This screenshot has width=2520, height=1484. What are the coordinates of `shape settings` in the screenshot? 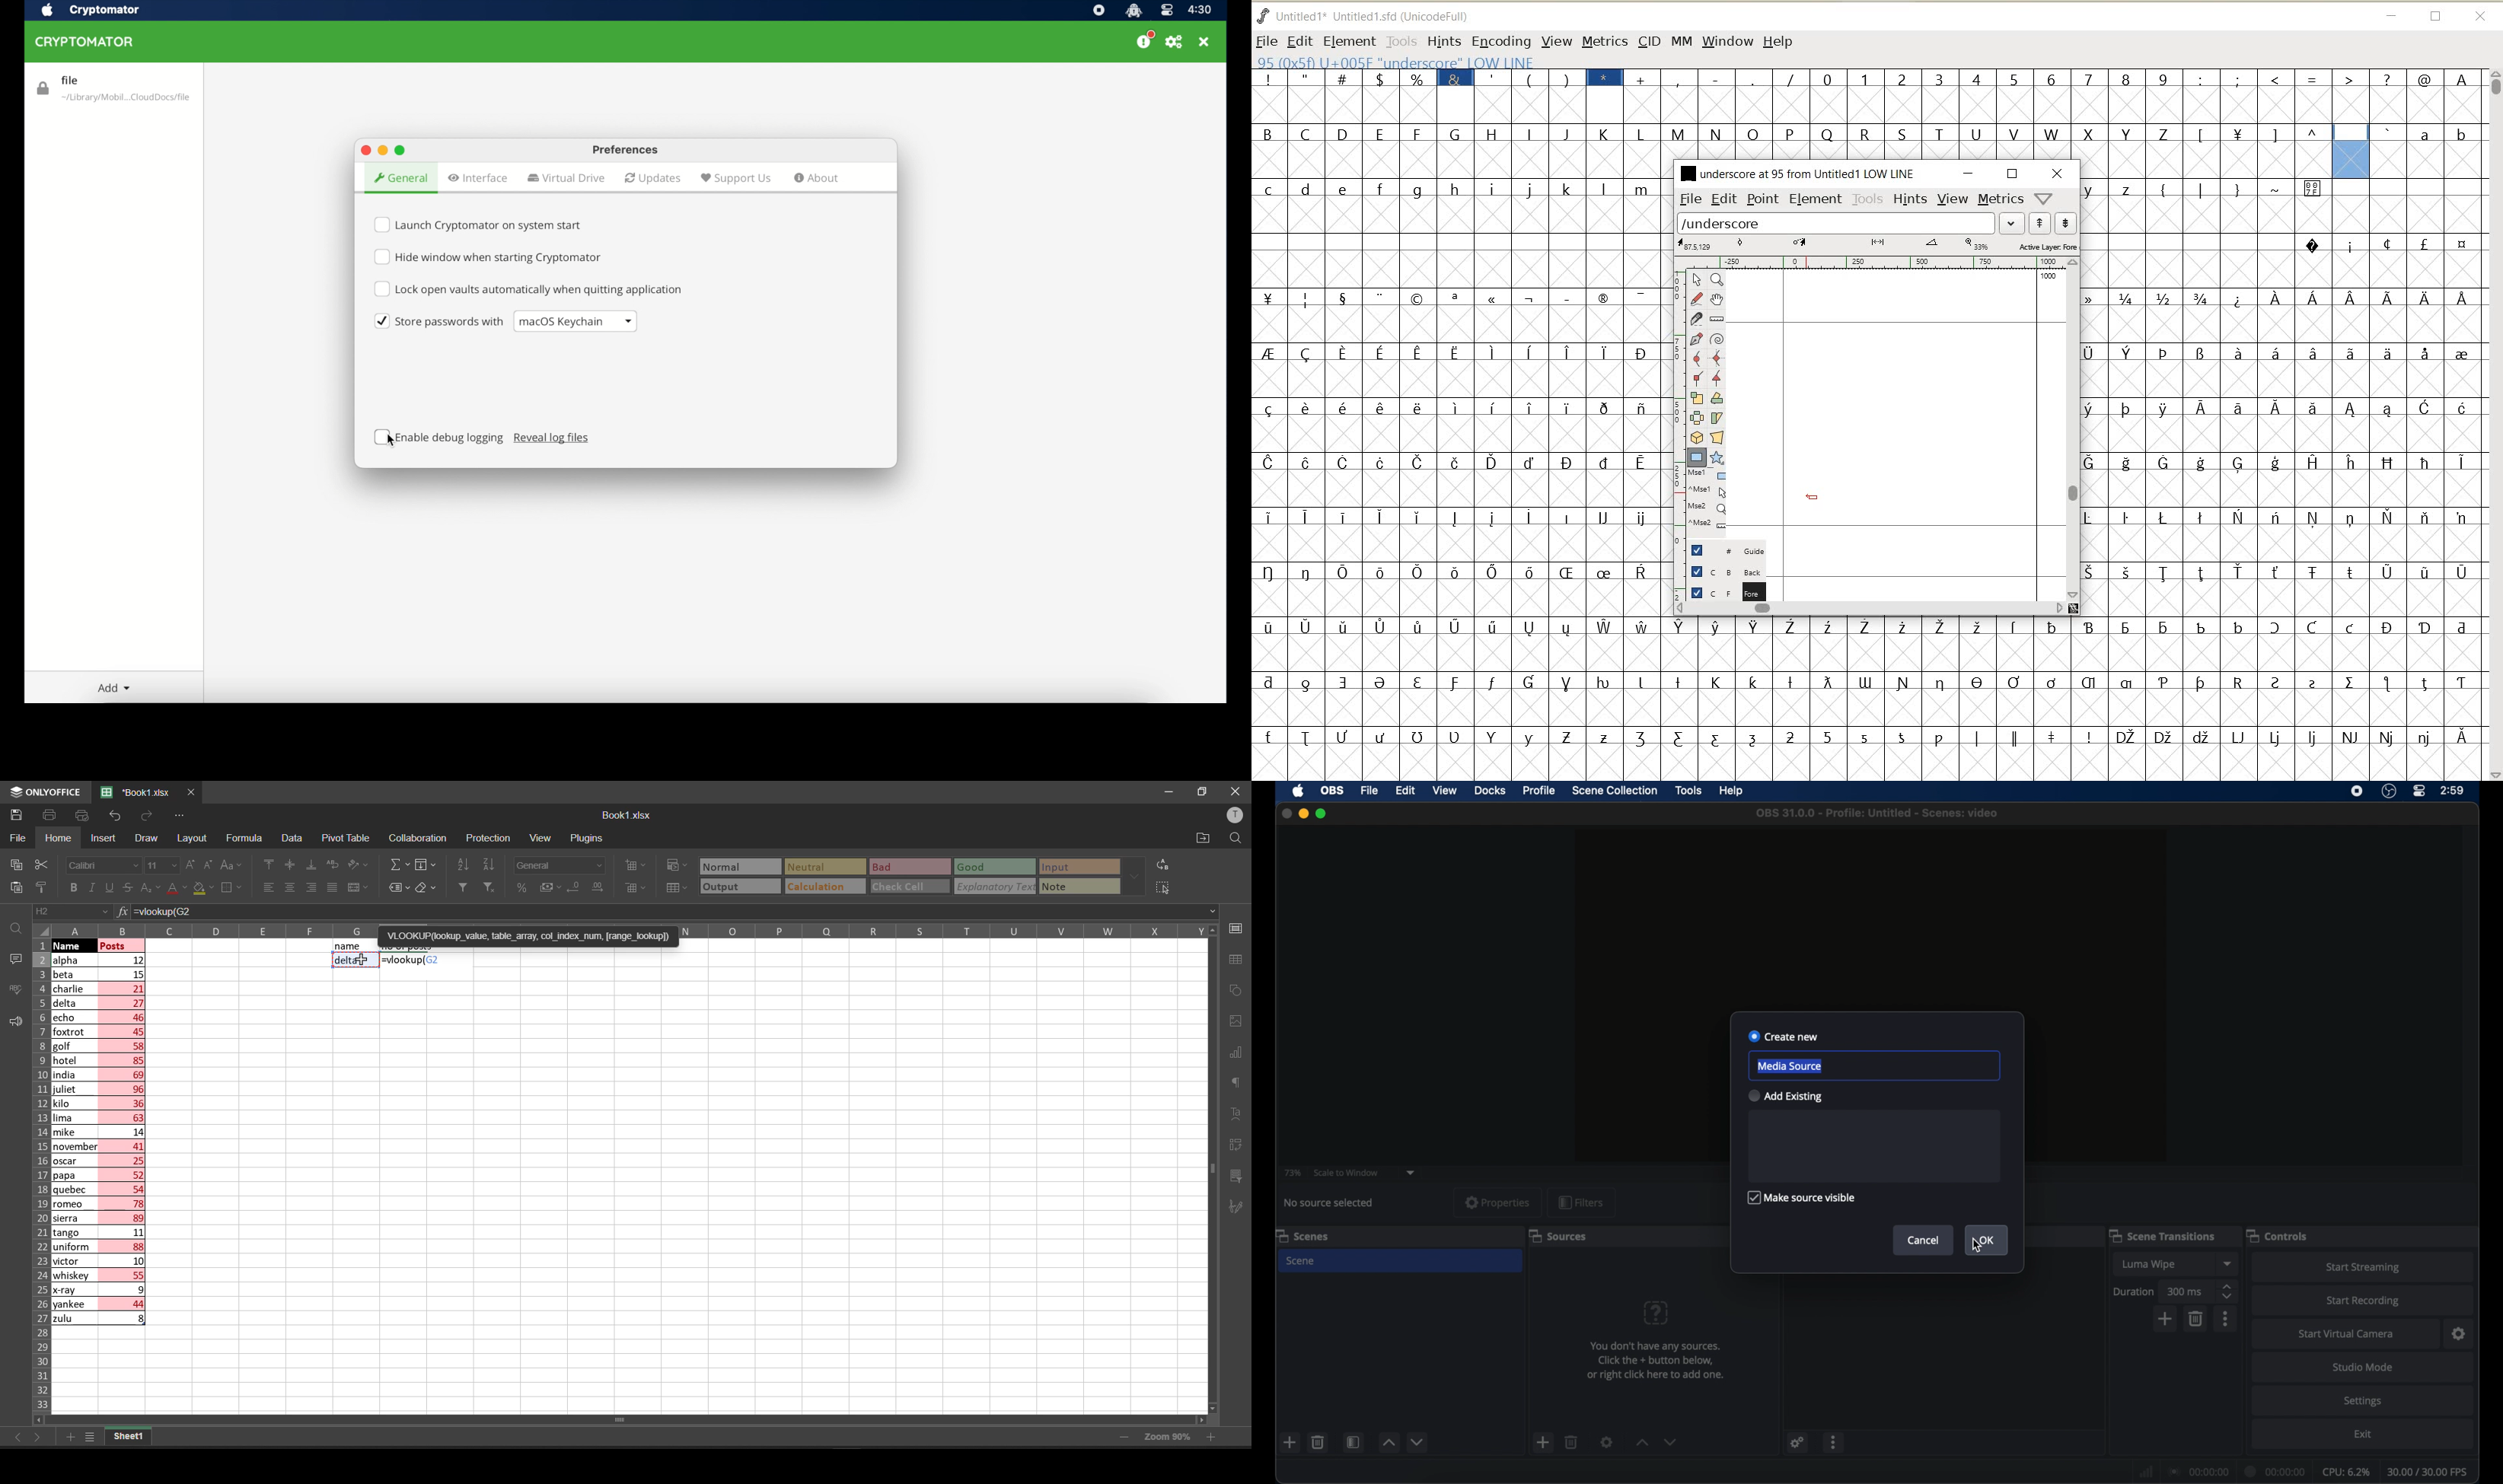 It's located at (1238, 991).